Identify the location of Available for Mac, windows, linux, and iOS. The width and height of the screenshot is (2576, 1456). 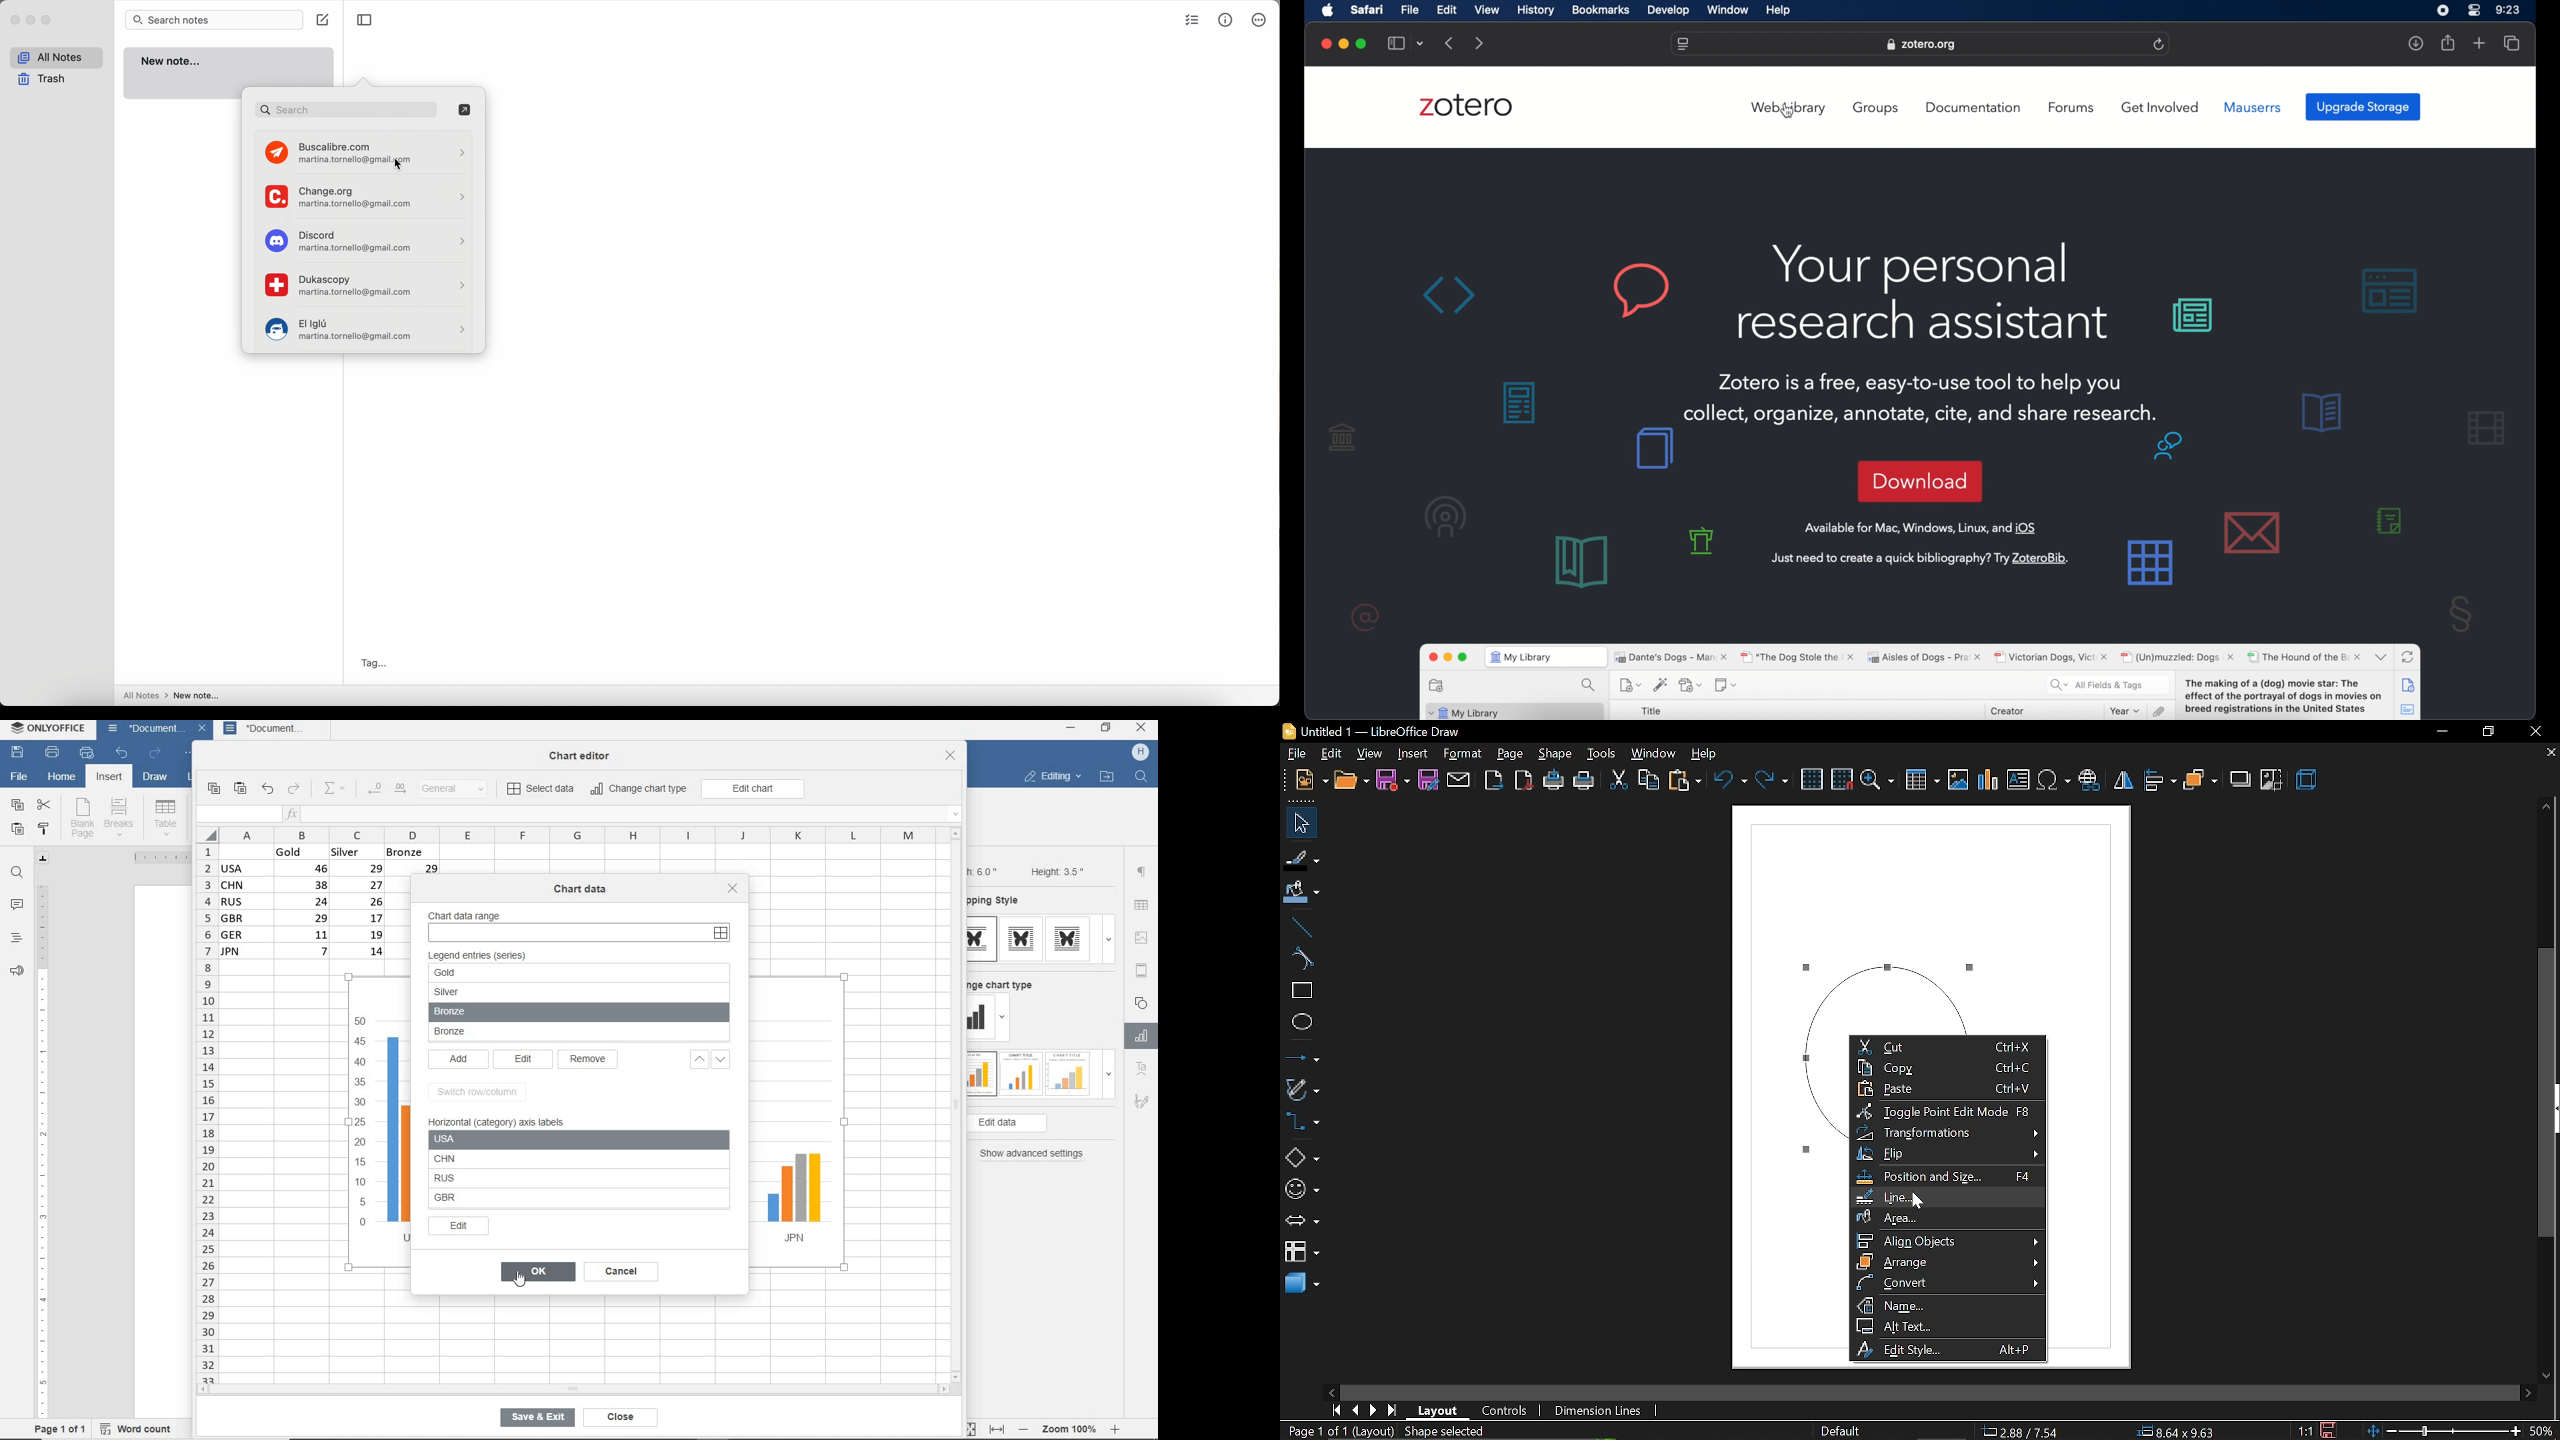
(1923, 528).